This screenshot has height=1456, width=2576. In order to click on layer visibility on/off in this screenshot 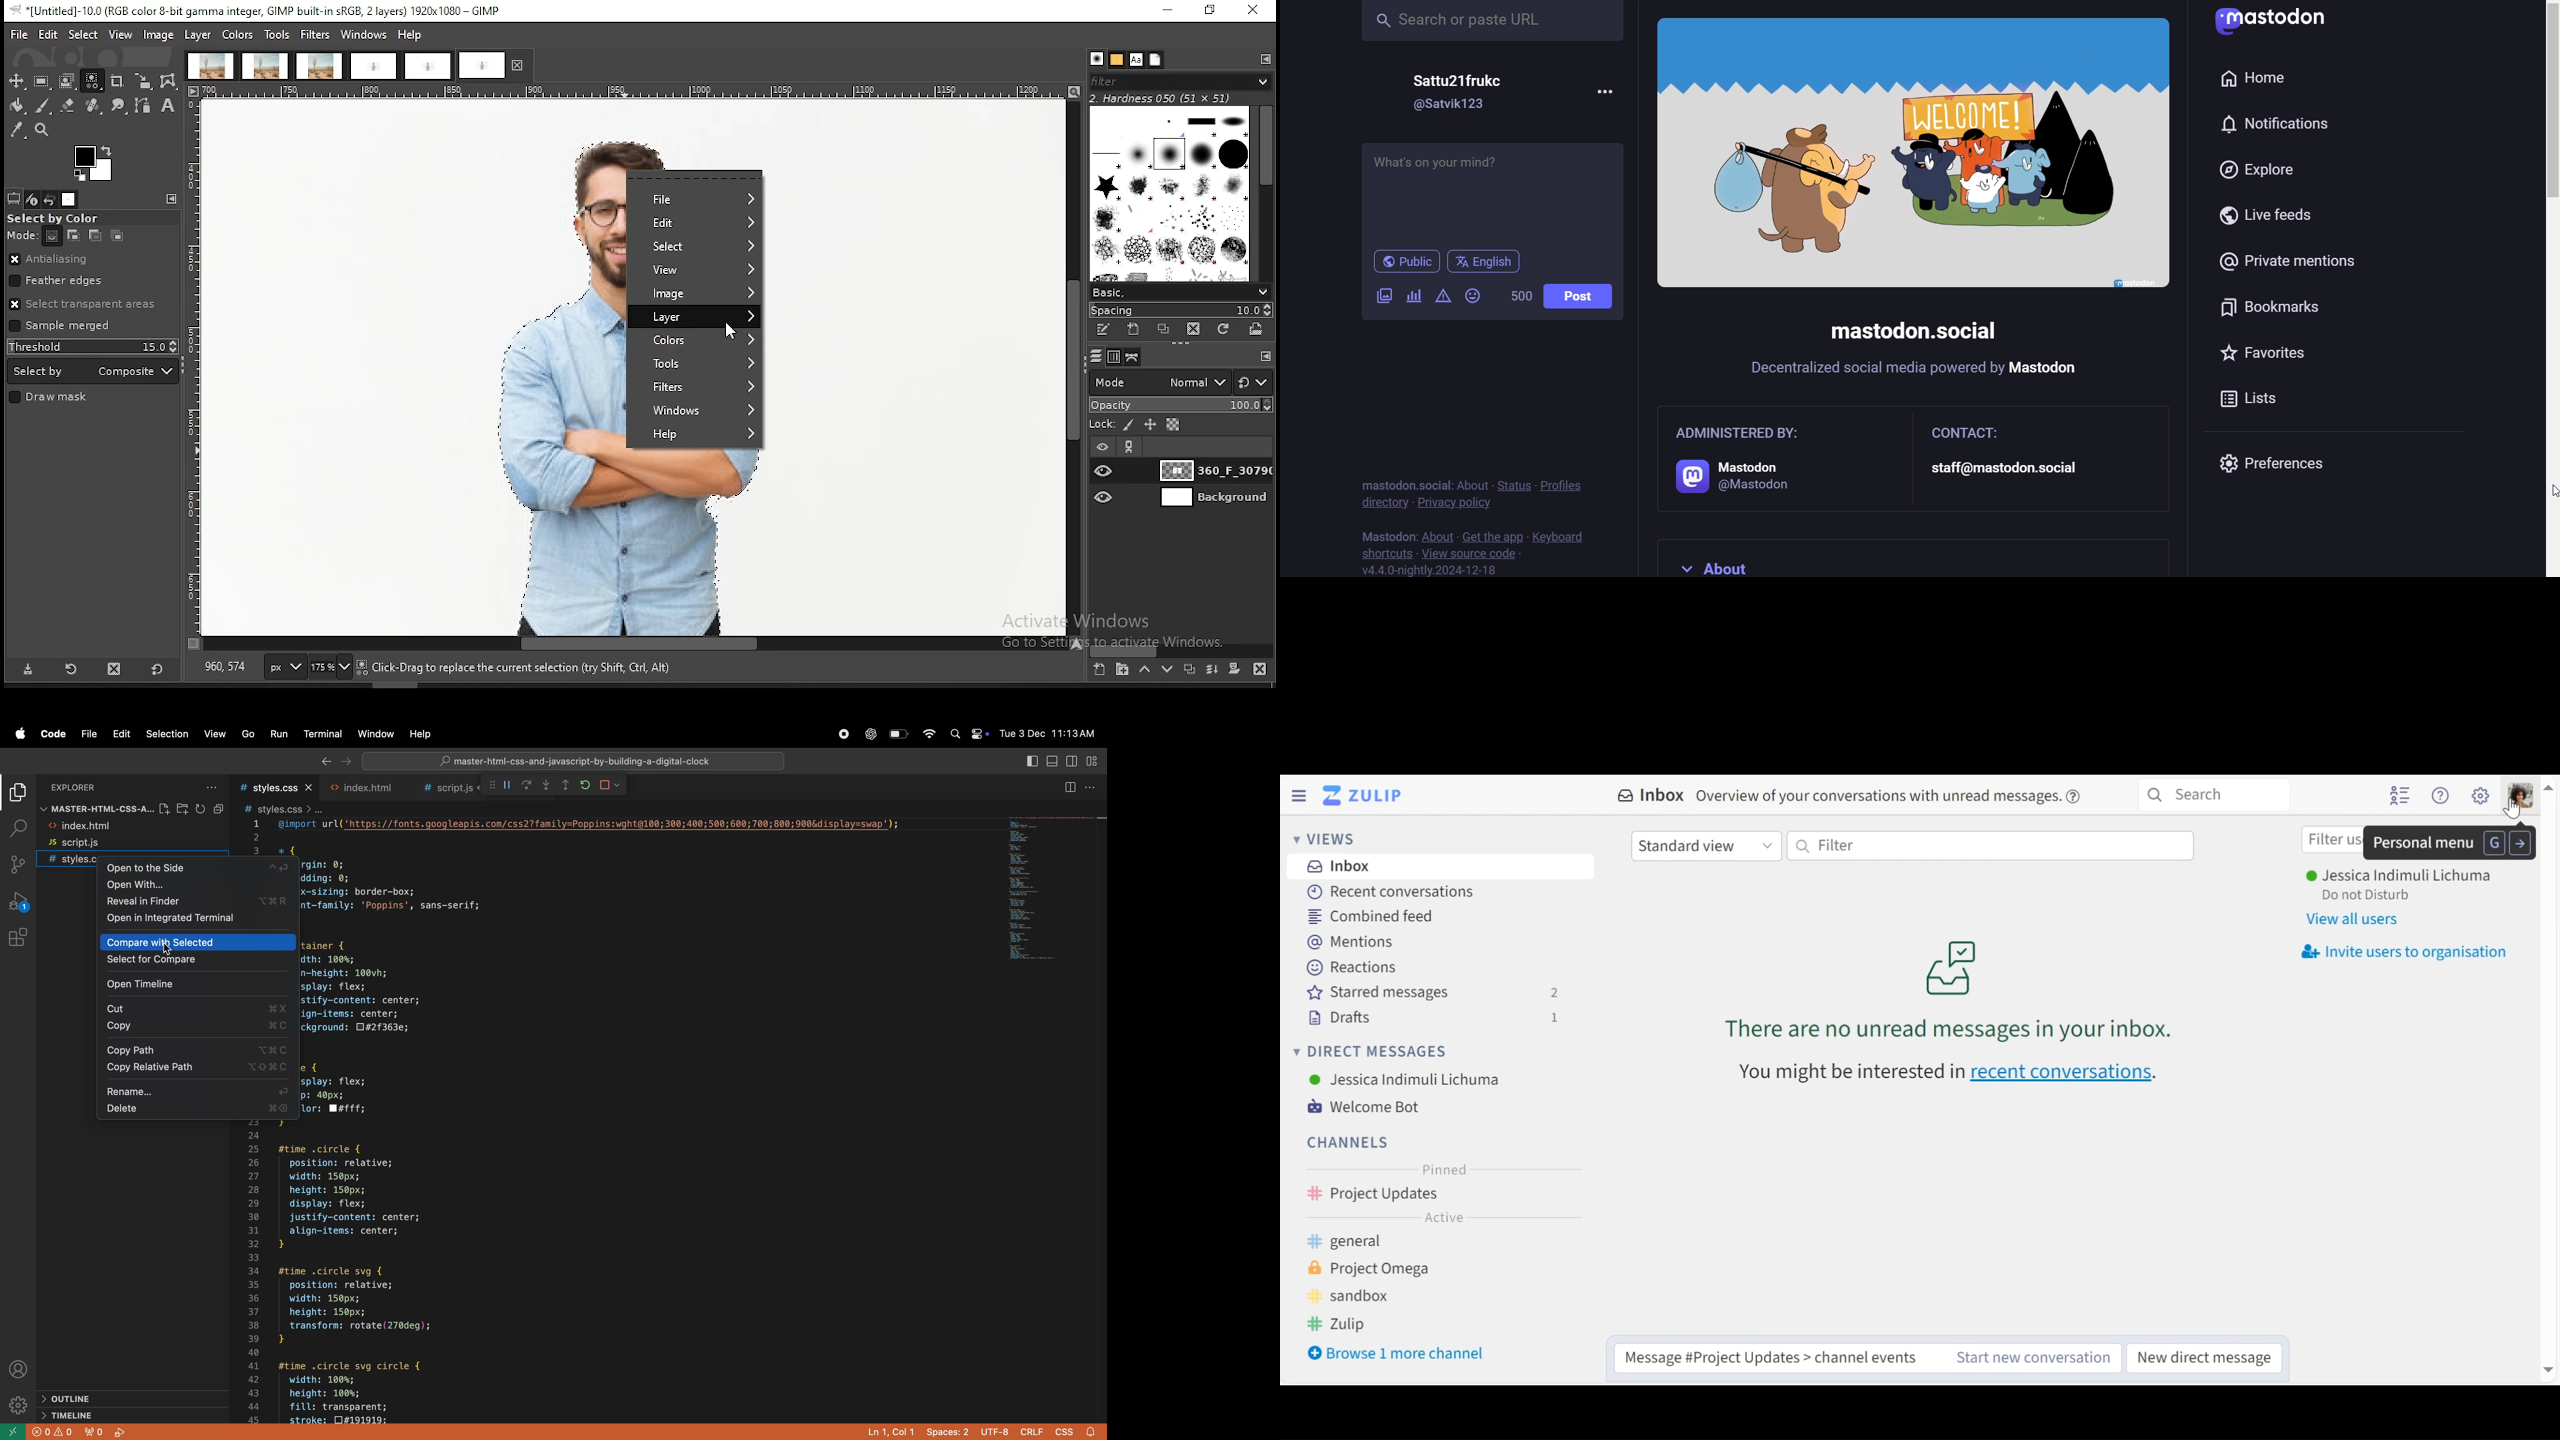, I will do `click(1105, 498)`.